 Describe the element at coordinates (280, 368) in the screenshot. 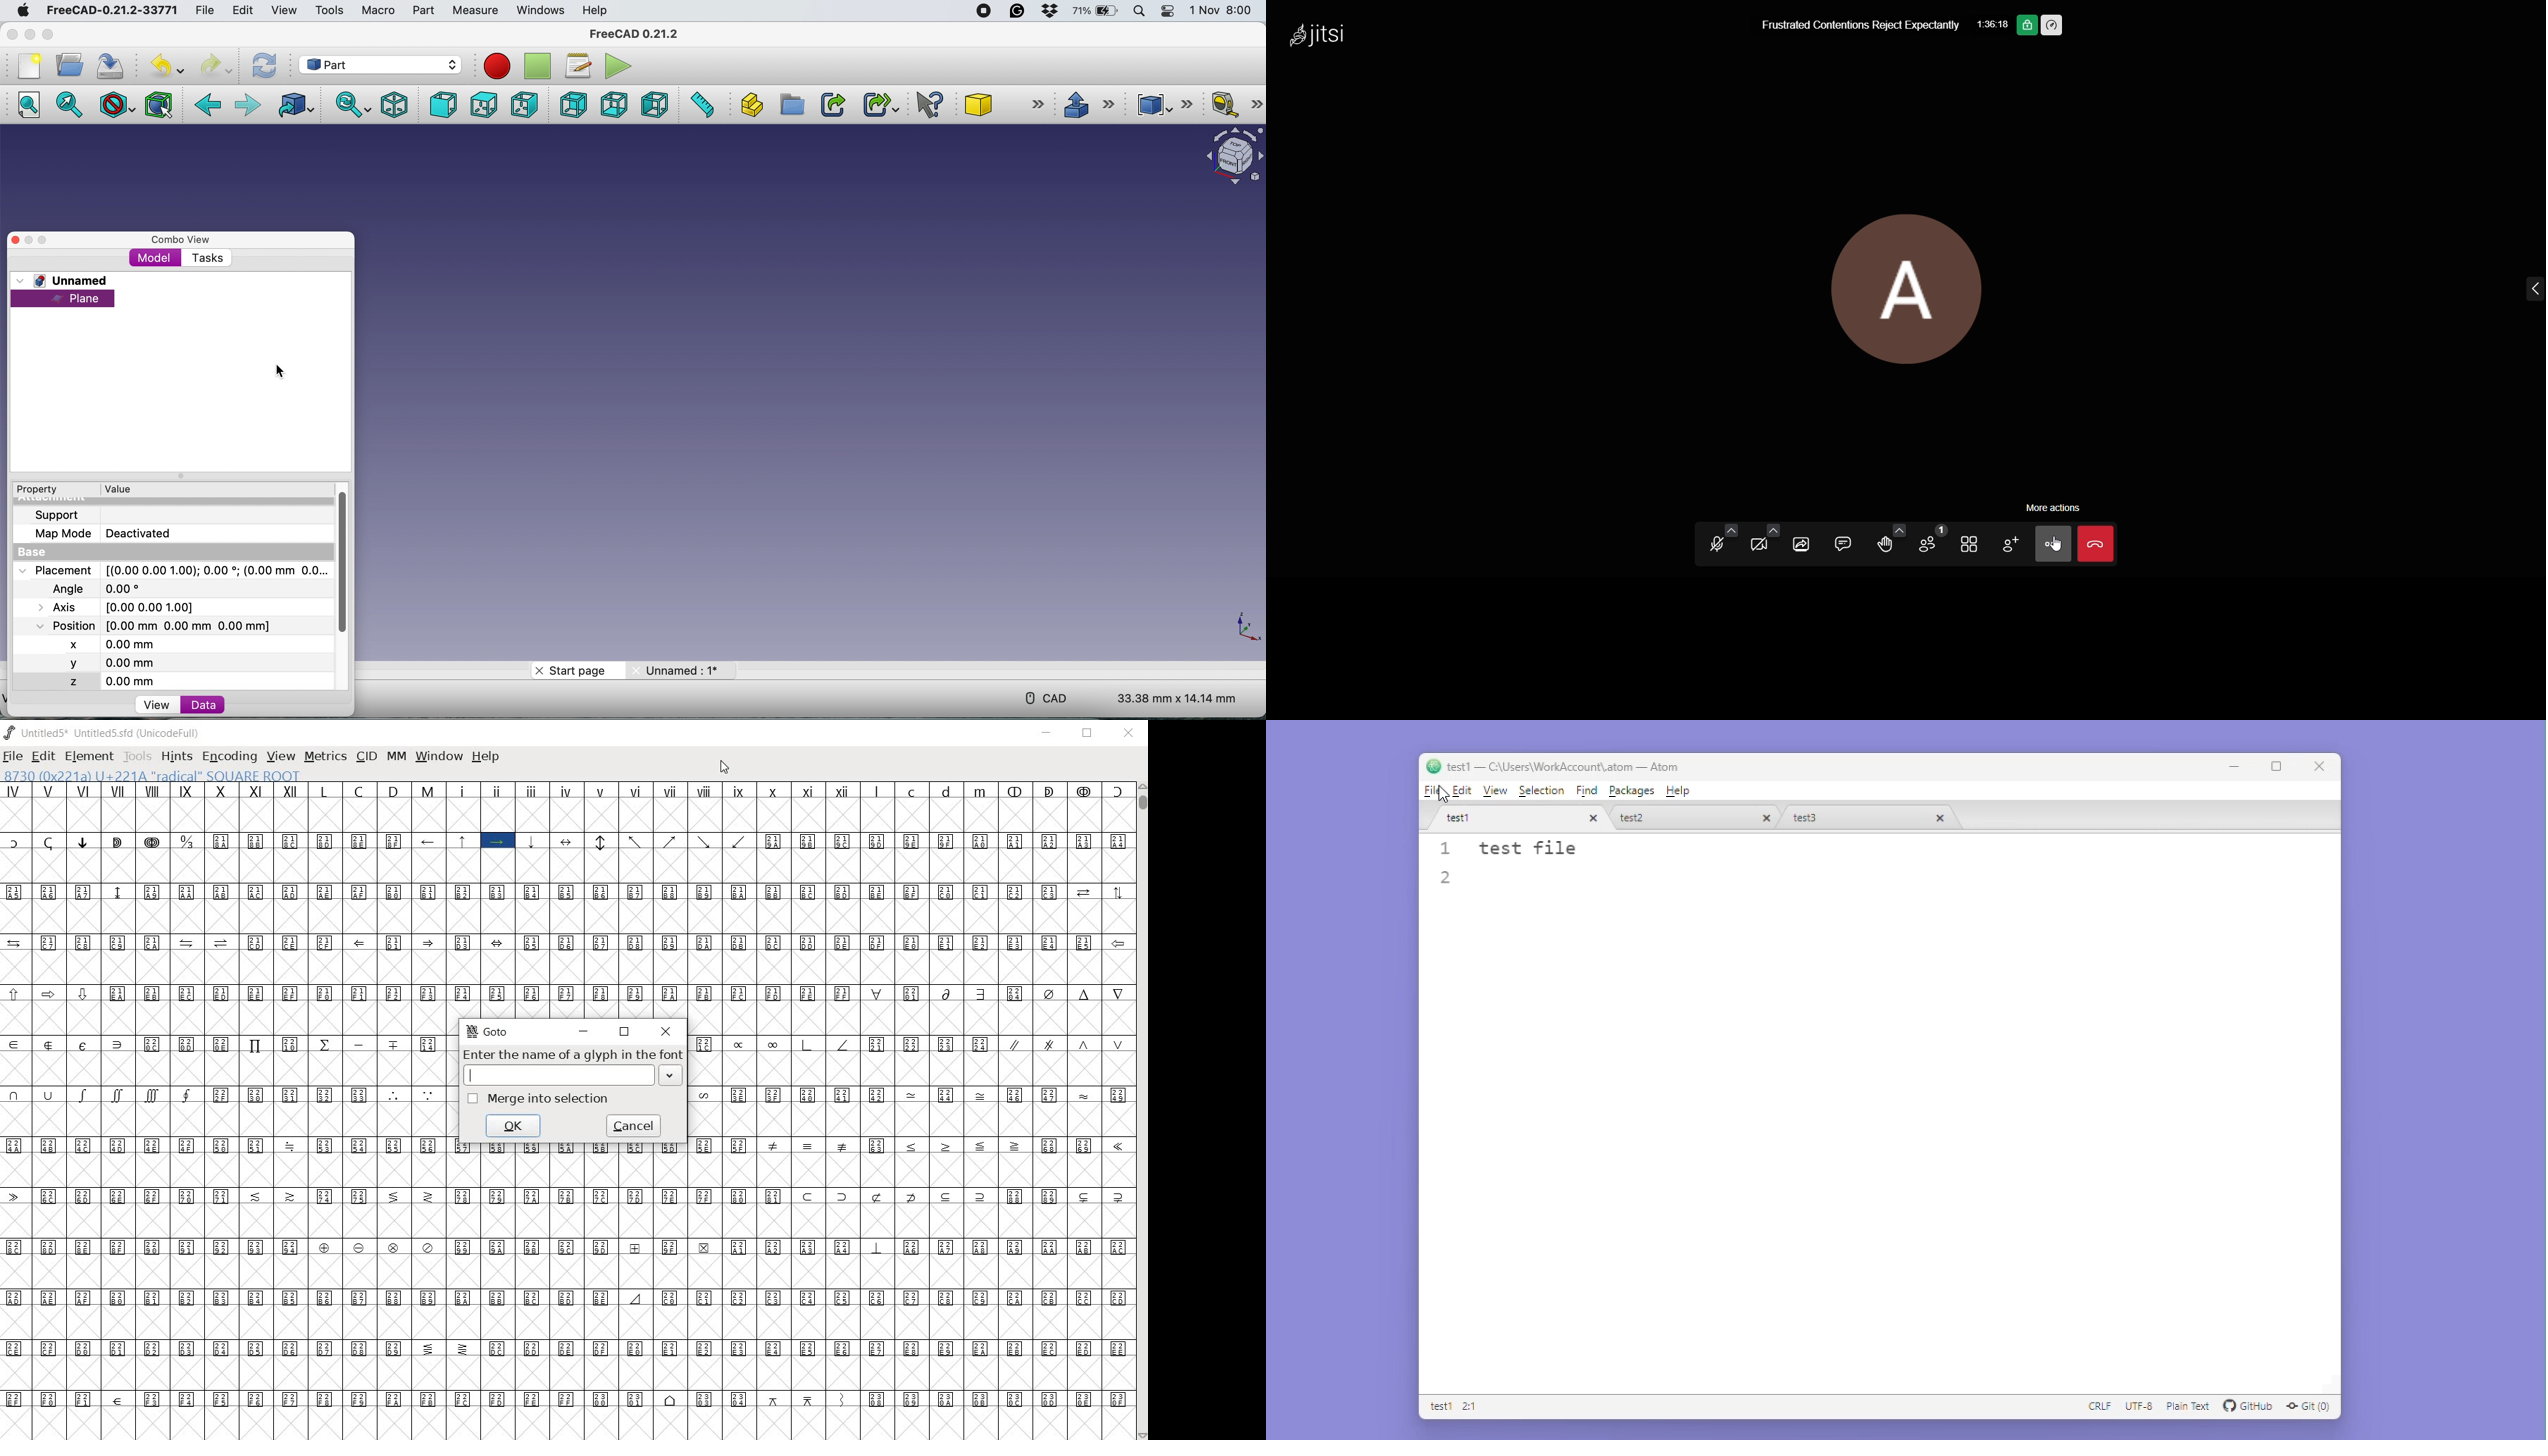

I see `cursor` at that location.